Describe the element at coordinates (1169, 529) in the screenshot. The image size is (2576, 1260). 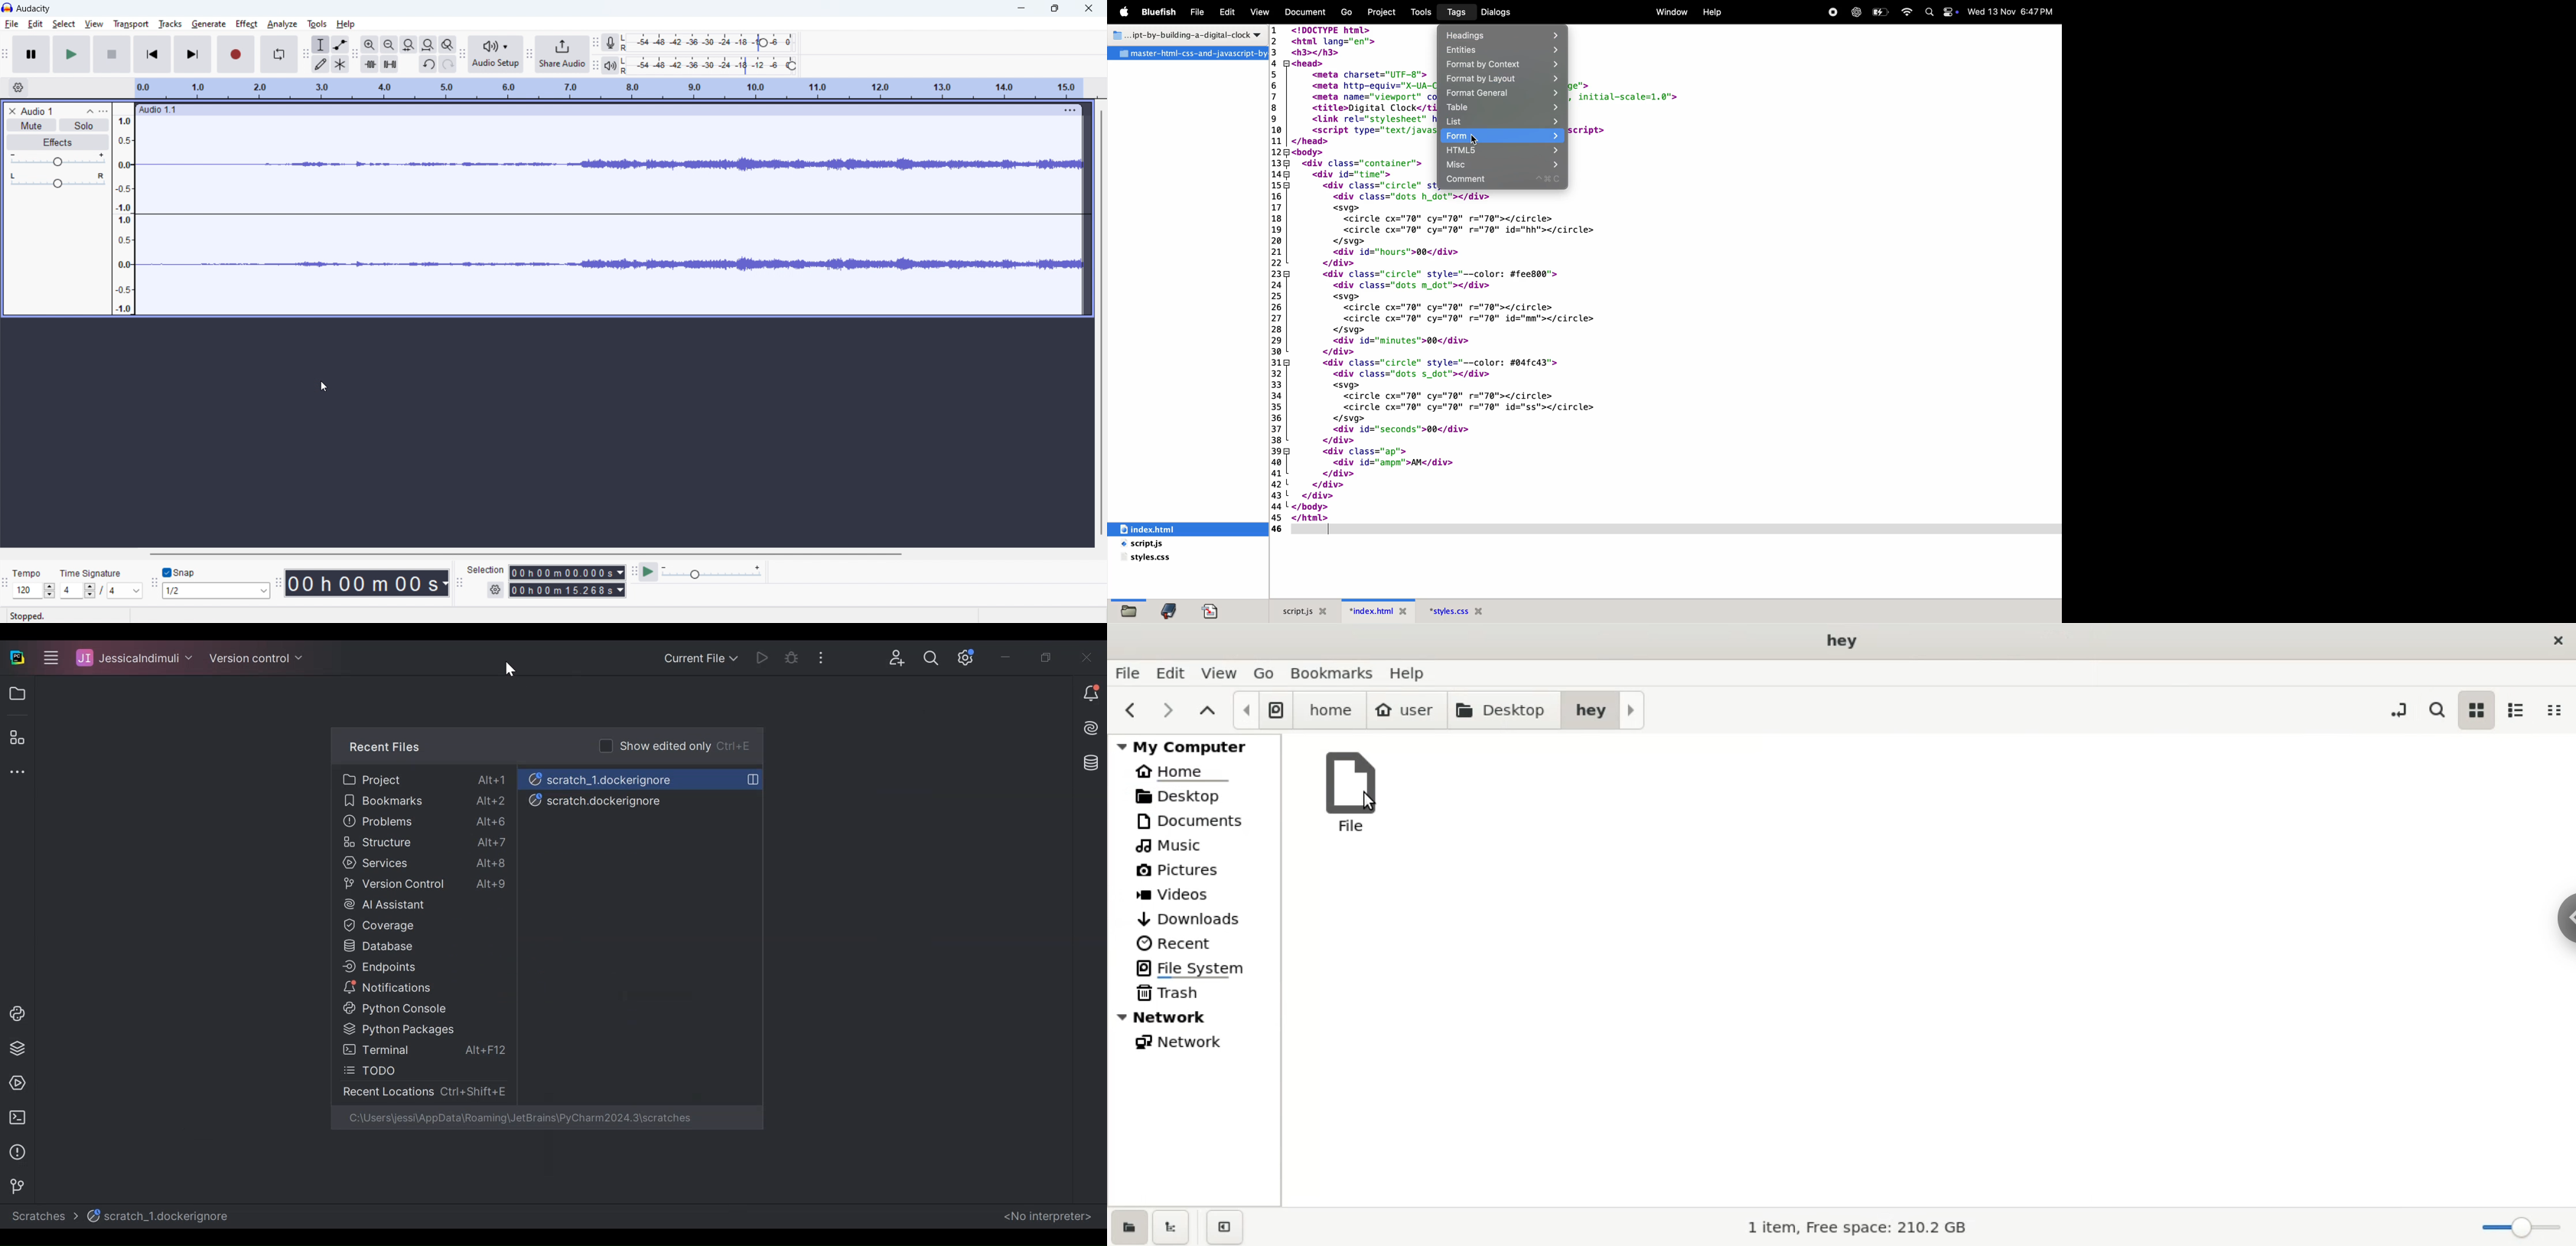
I see `index.html` at that location.